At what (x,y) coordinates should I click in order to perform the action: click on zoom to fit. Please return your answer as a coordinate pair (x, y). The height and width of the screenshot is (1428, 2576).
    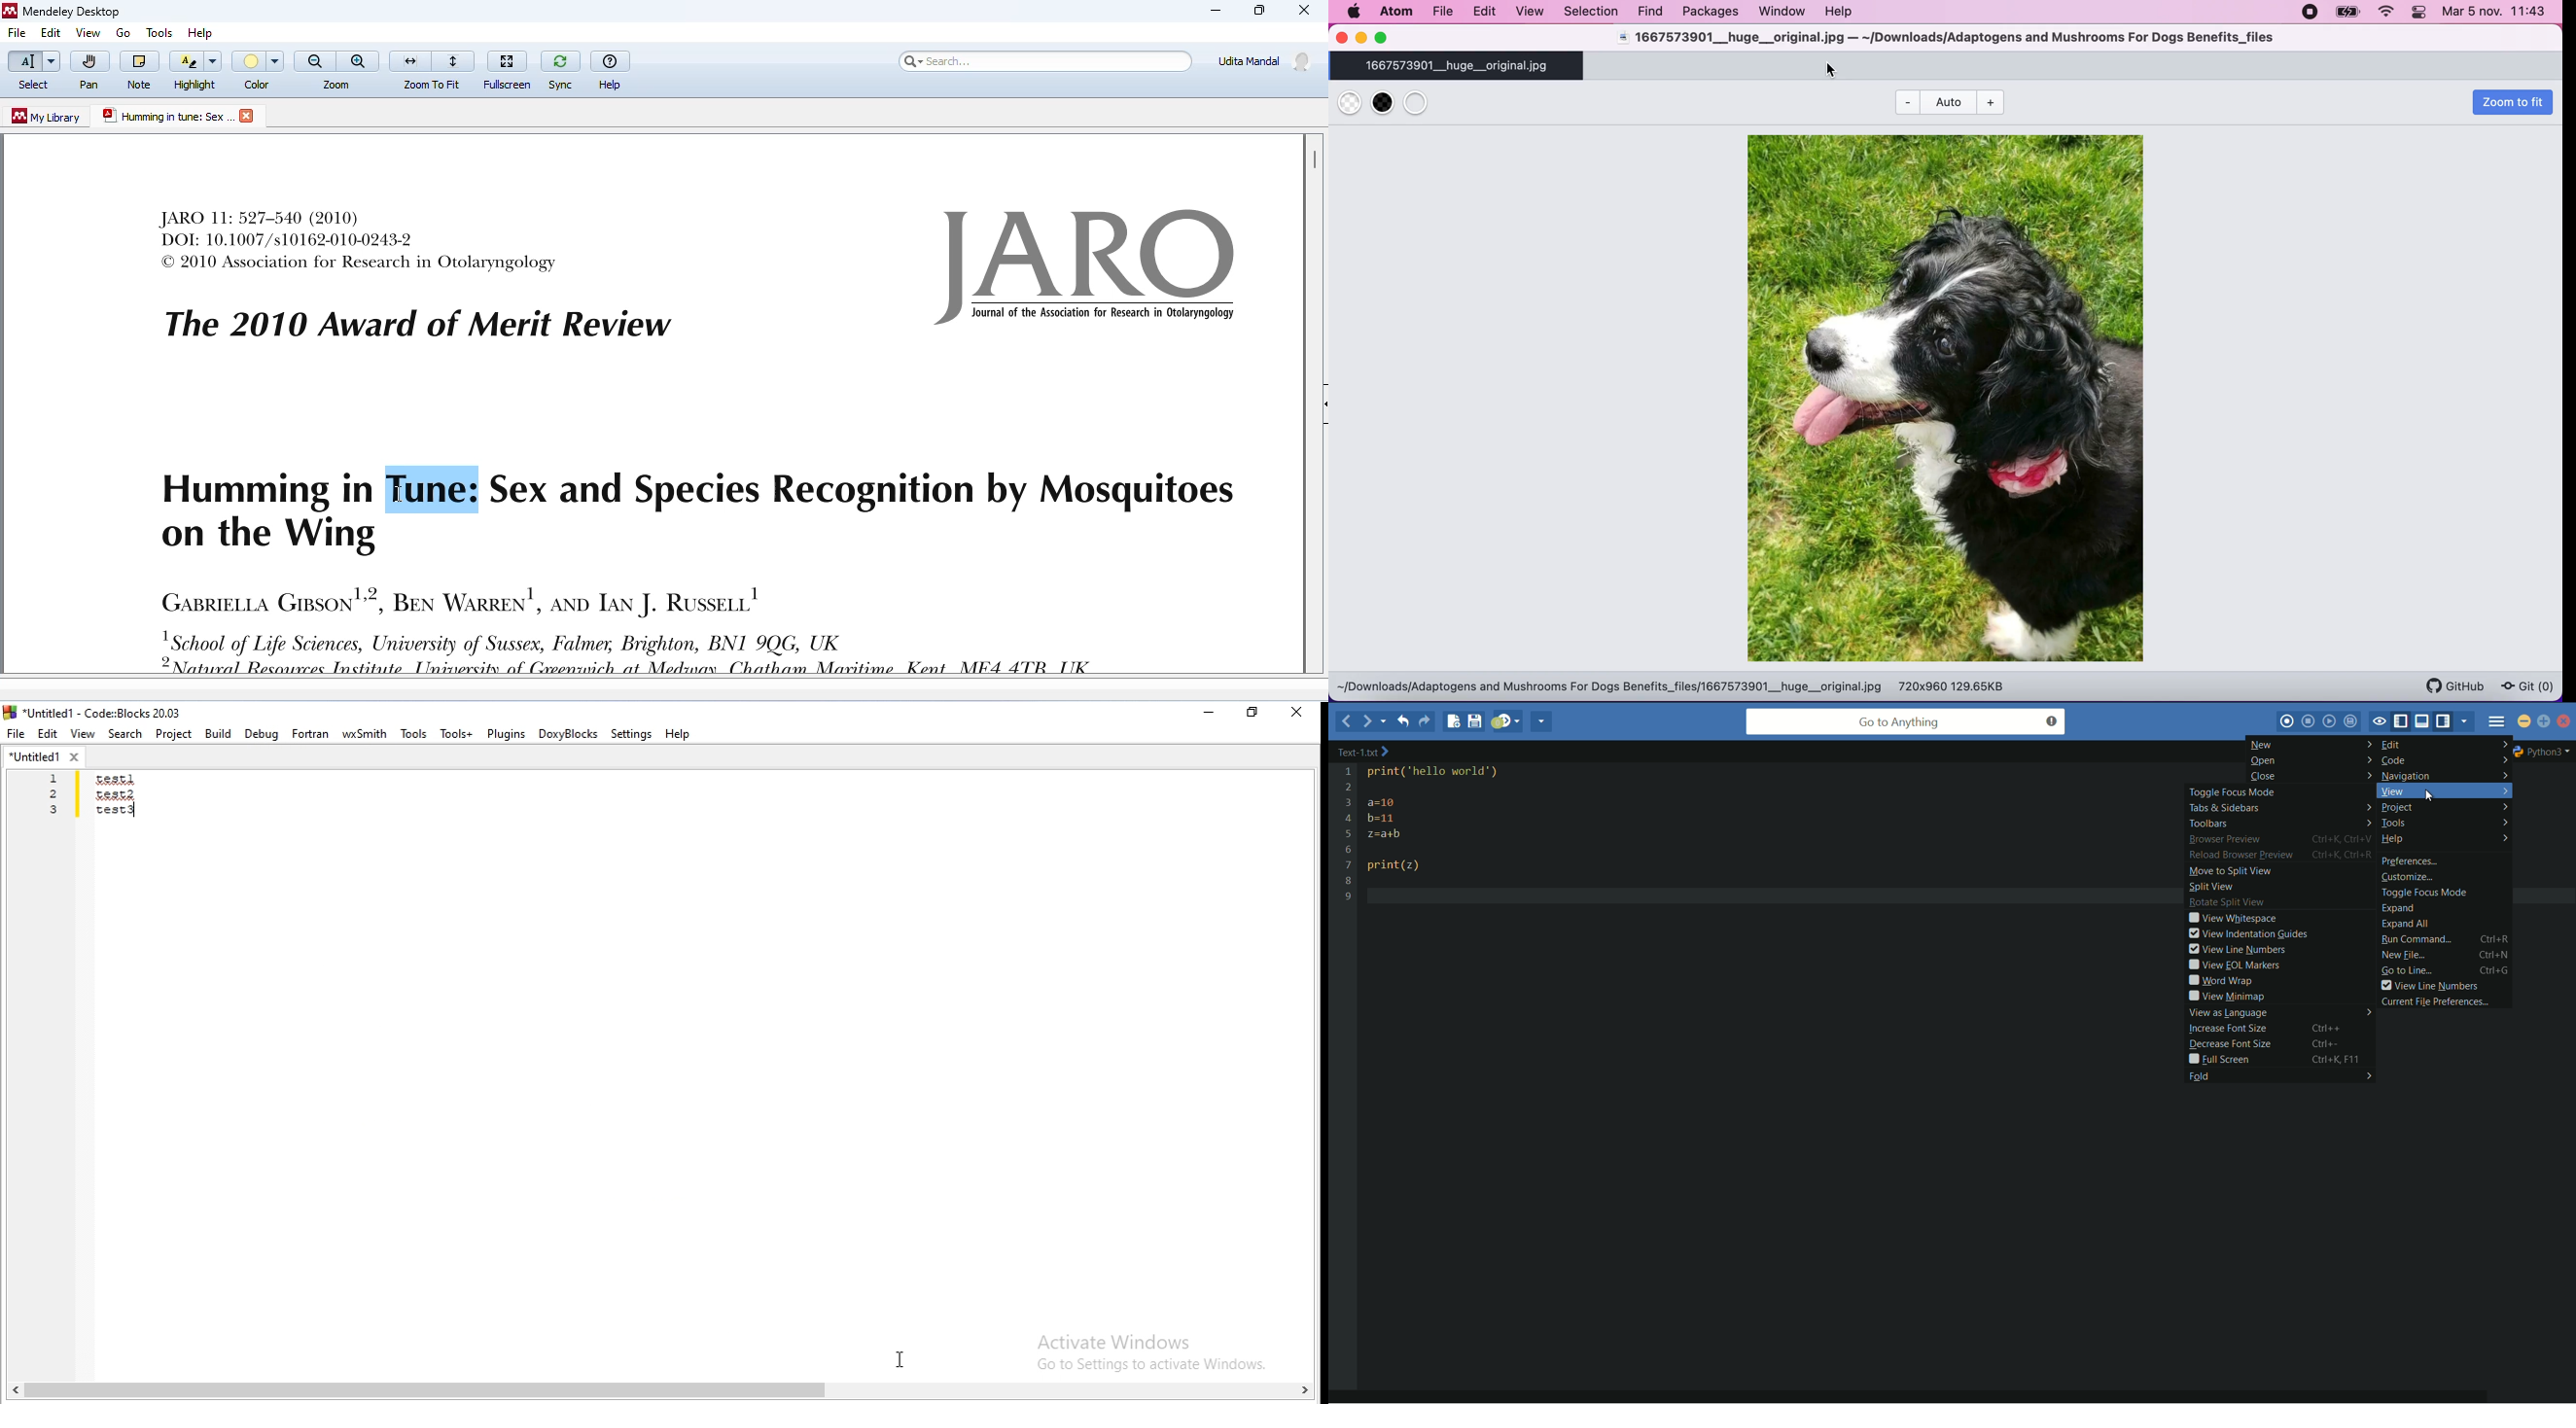
    Looking at the image, I should click on (433, 68).